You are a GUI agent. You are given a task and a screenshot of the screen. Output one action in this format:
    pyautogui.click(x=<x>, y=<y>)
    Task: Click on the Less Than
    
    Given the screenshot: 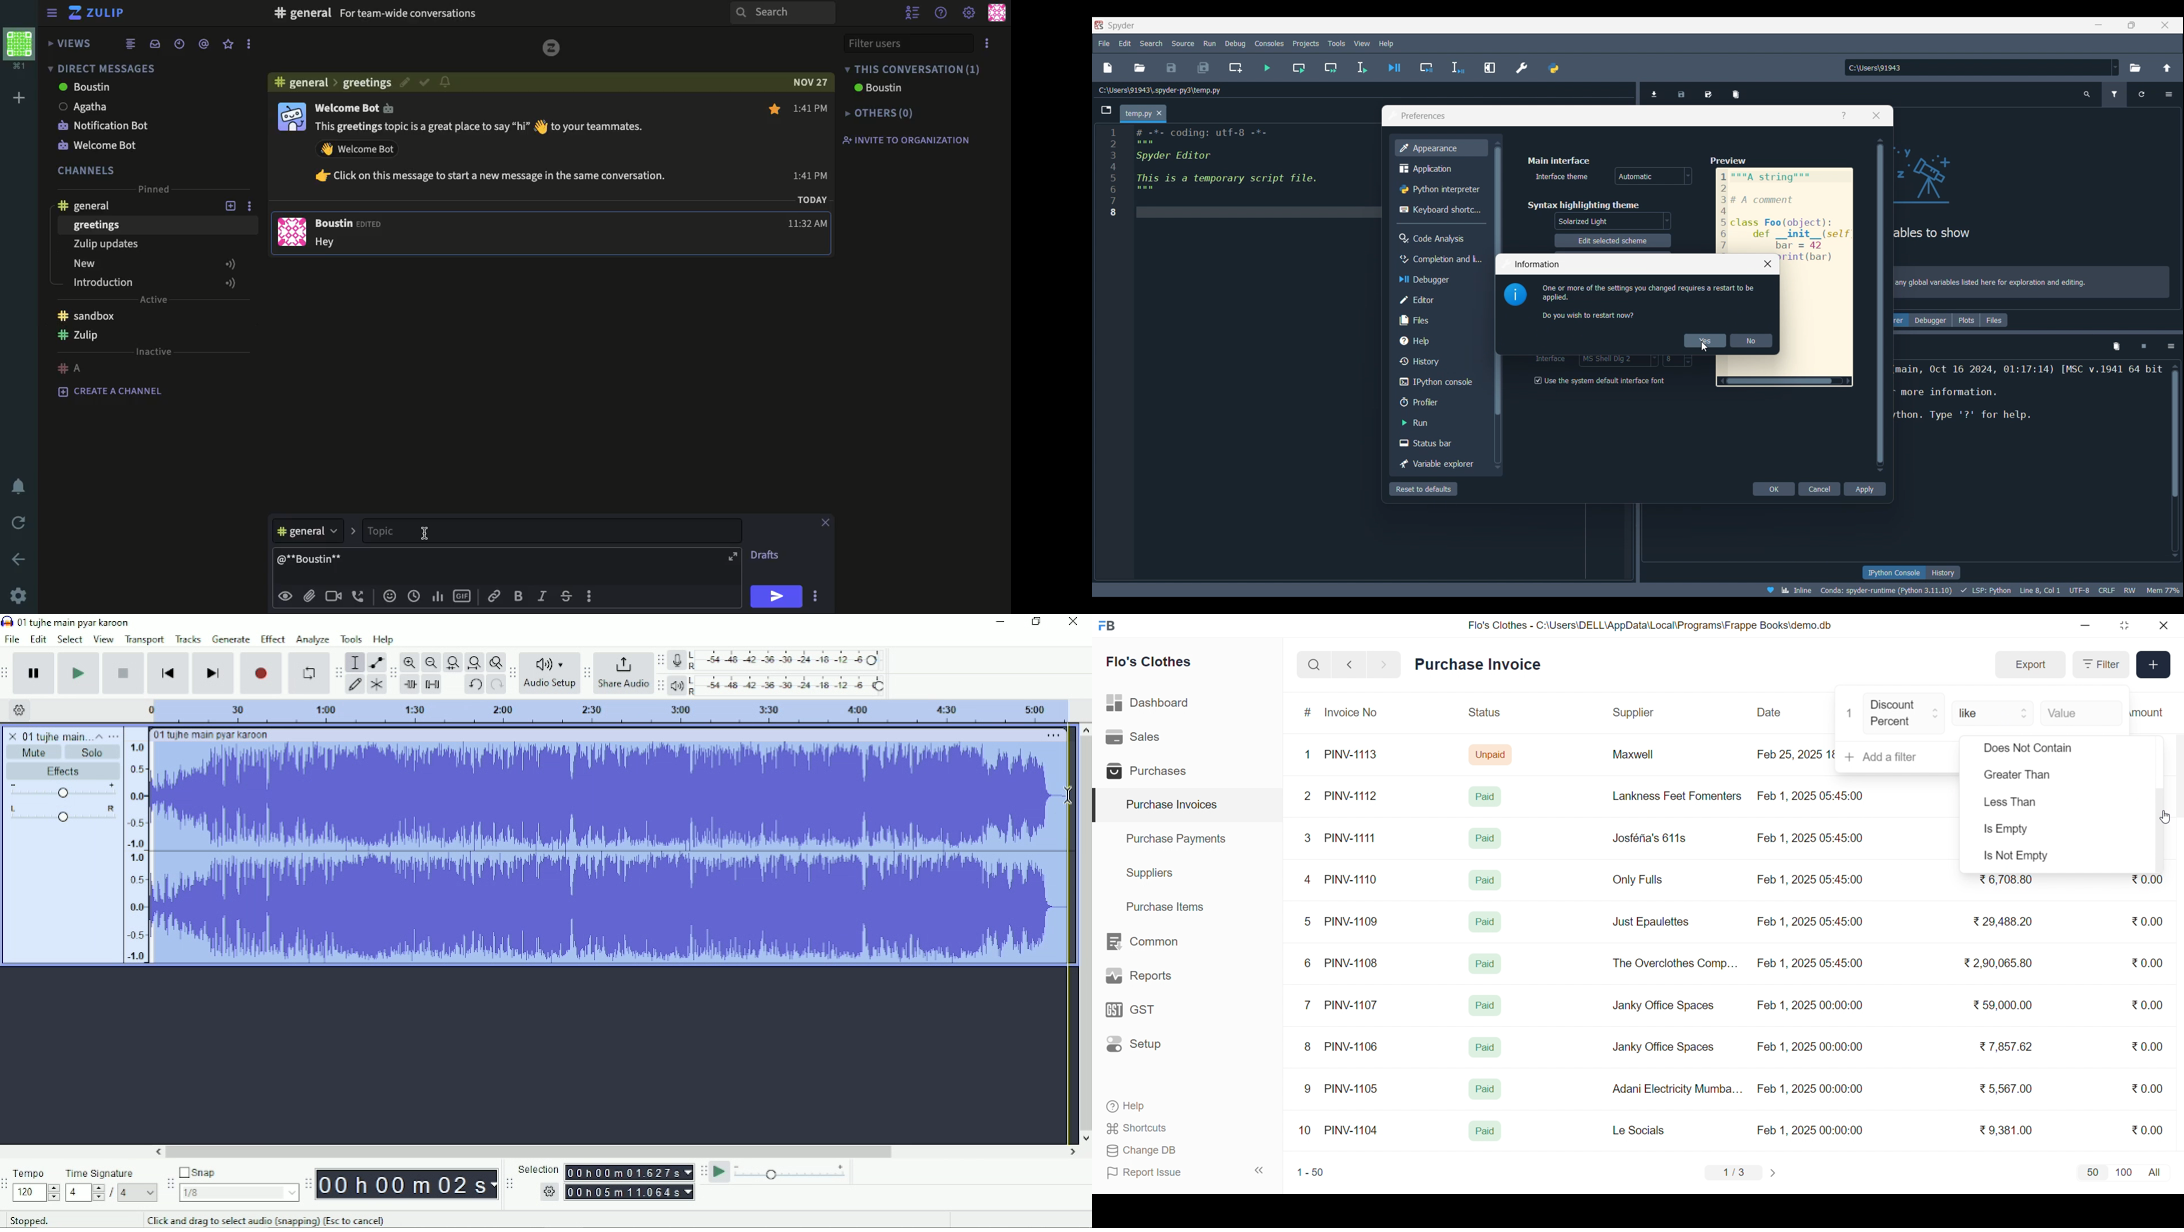 What is the action you would take?
    pyautogui.click(x=2019, y=803)
    